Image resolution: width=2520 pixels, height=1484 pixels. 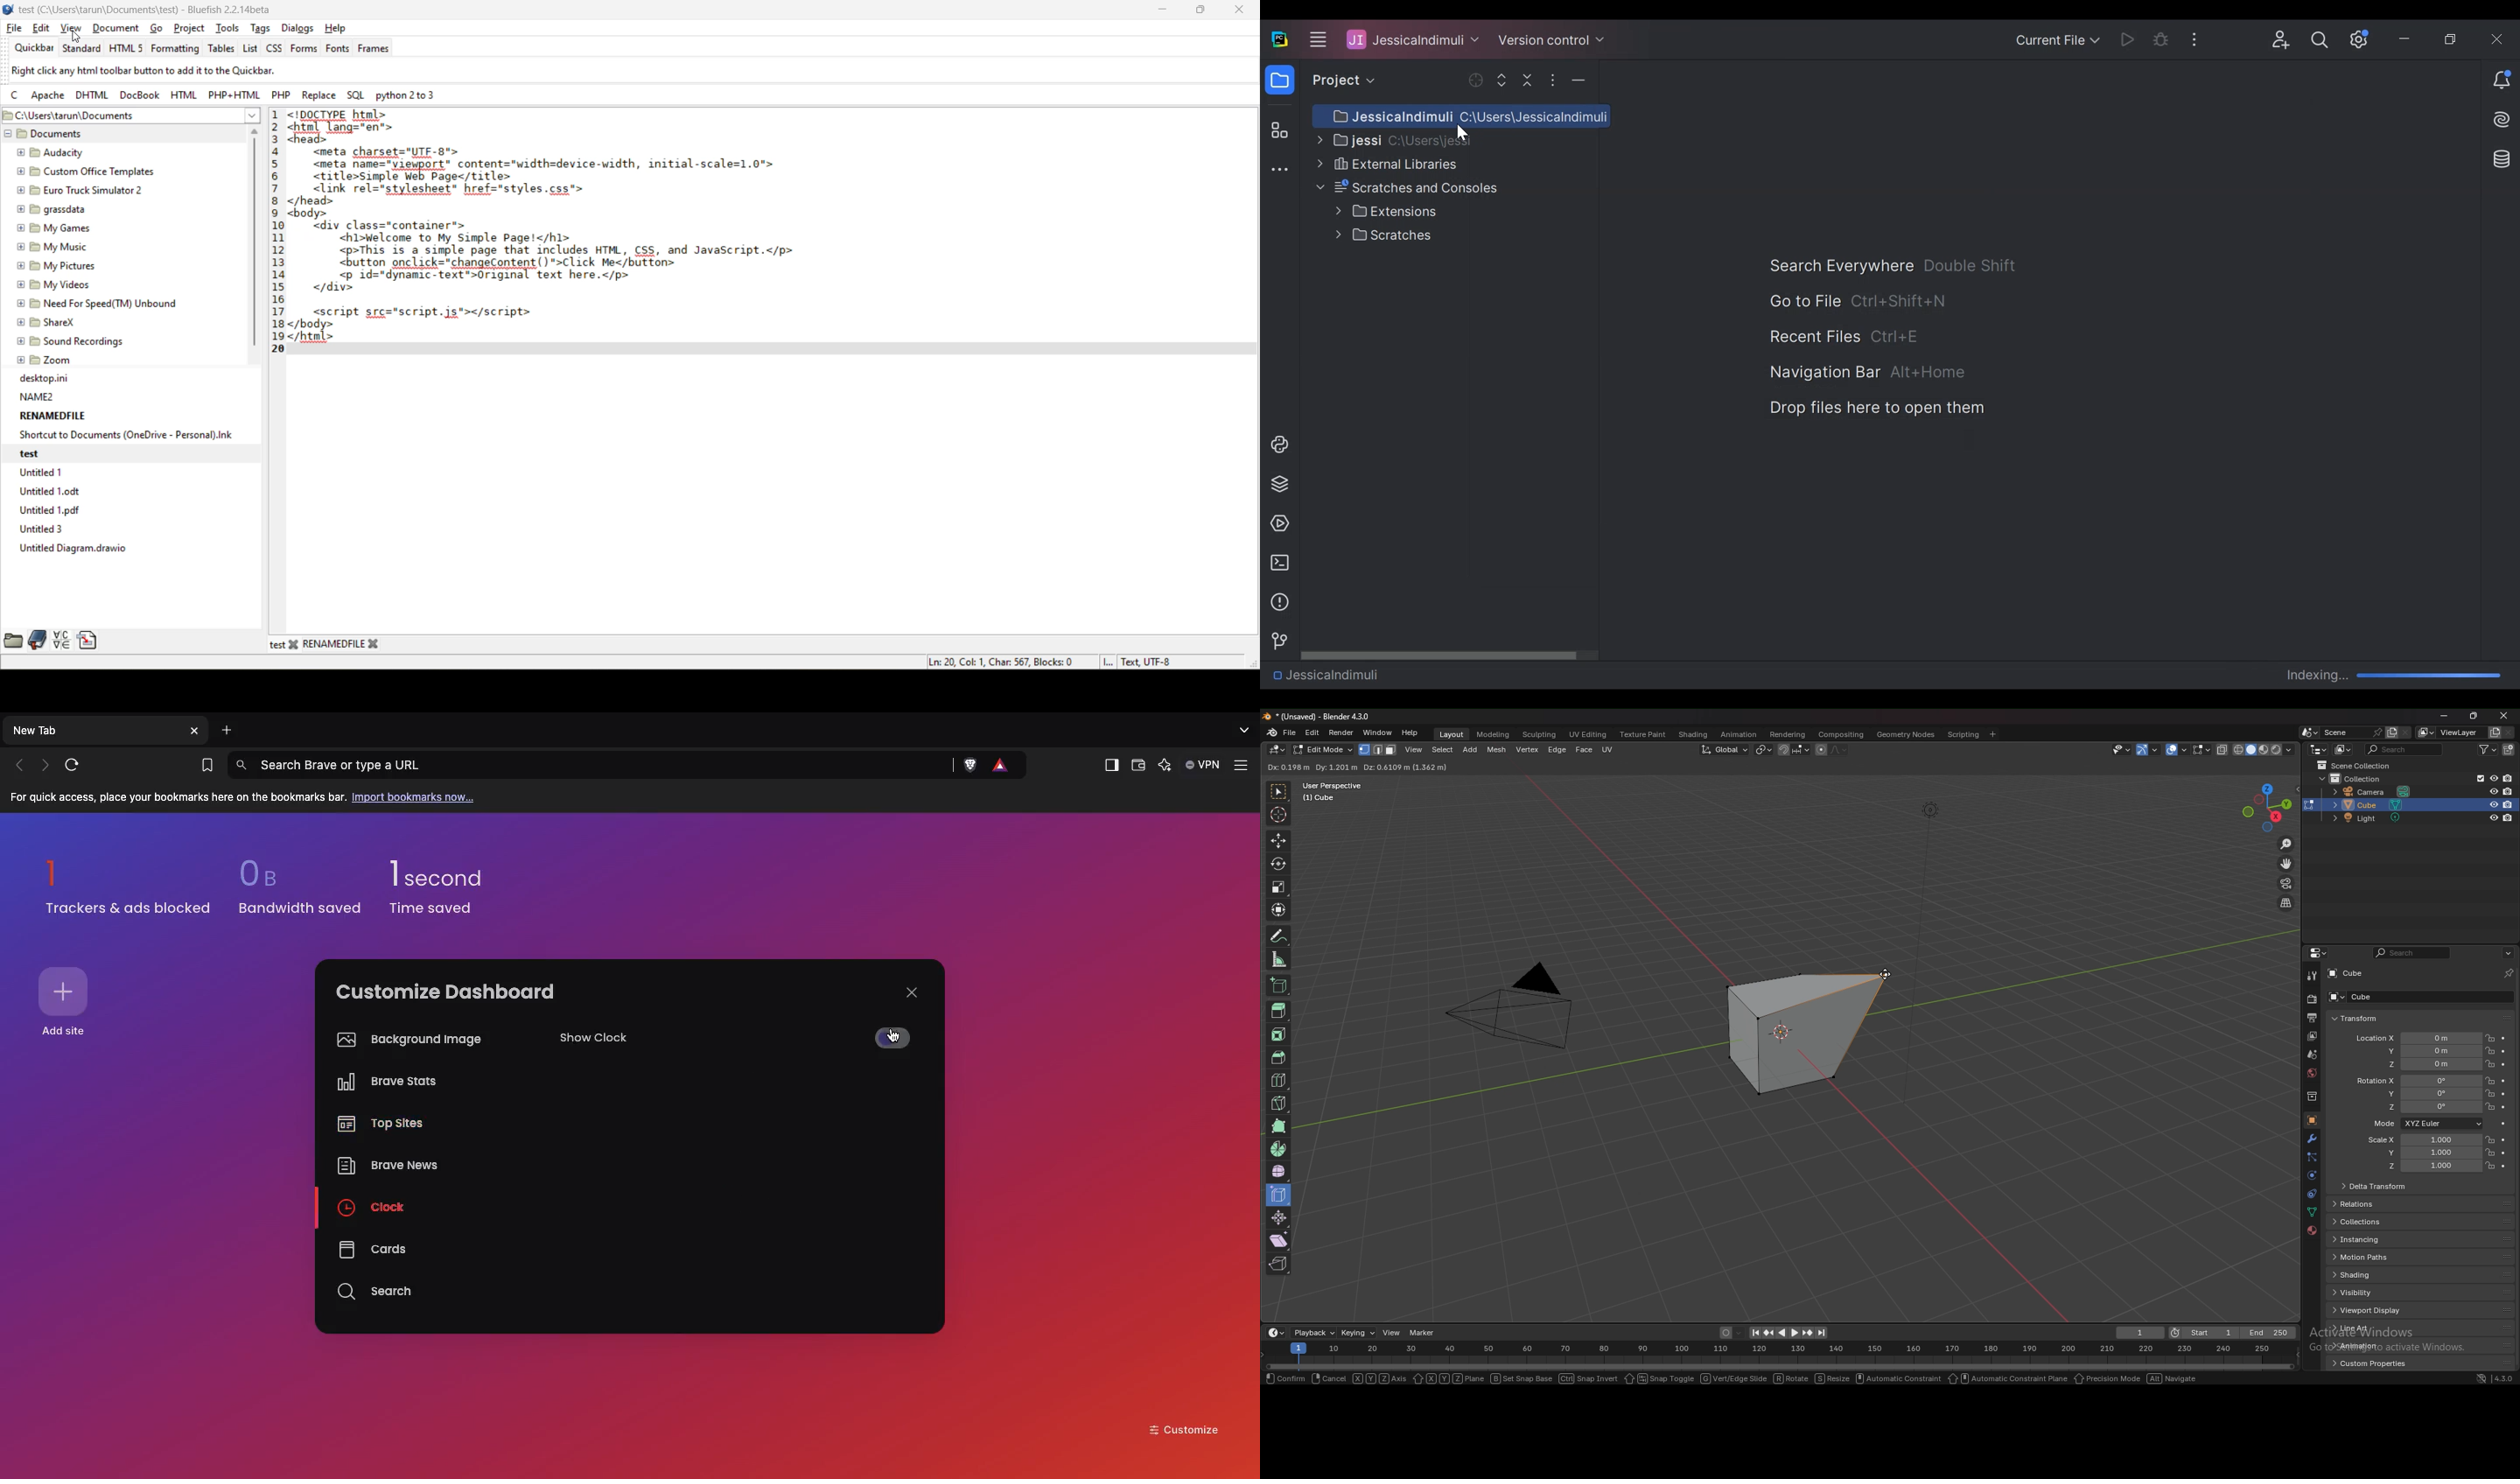 I want to click on animate property, so click(x=2503, y=1094).